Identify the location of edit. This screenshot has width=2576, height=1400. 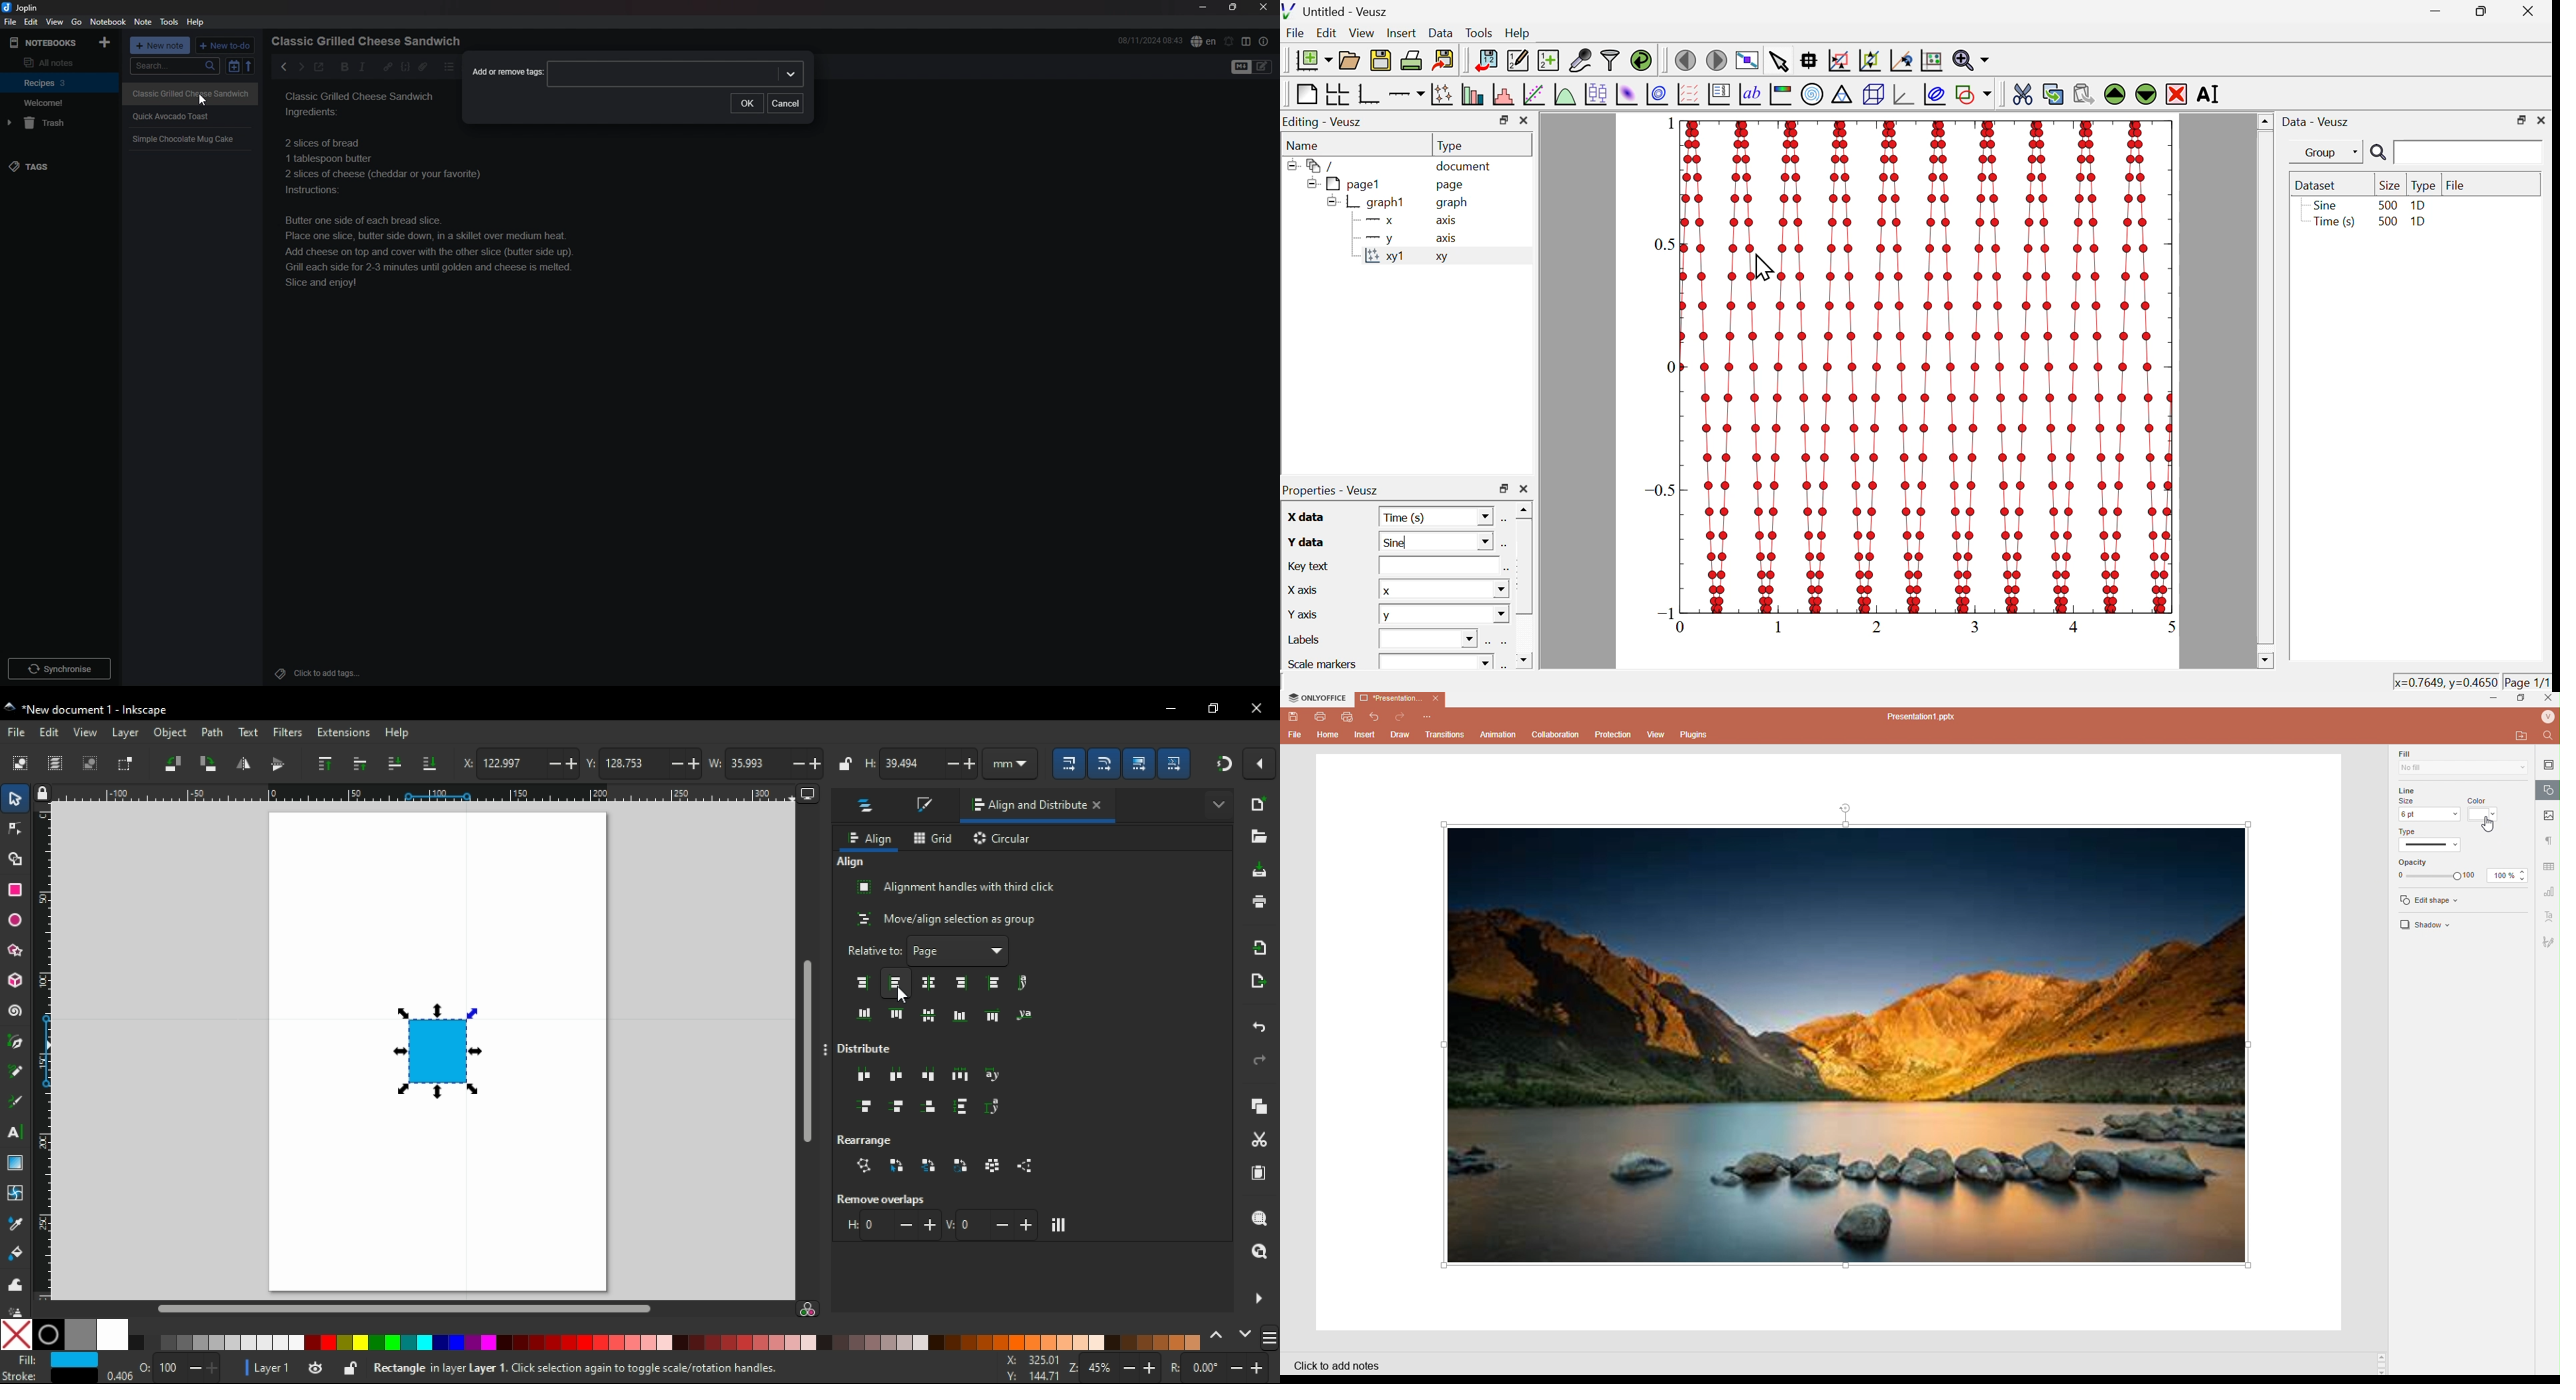
(51, 732).